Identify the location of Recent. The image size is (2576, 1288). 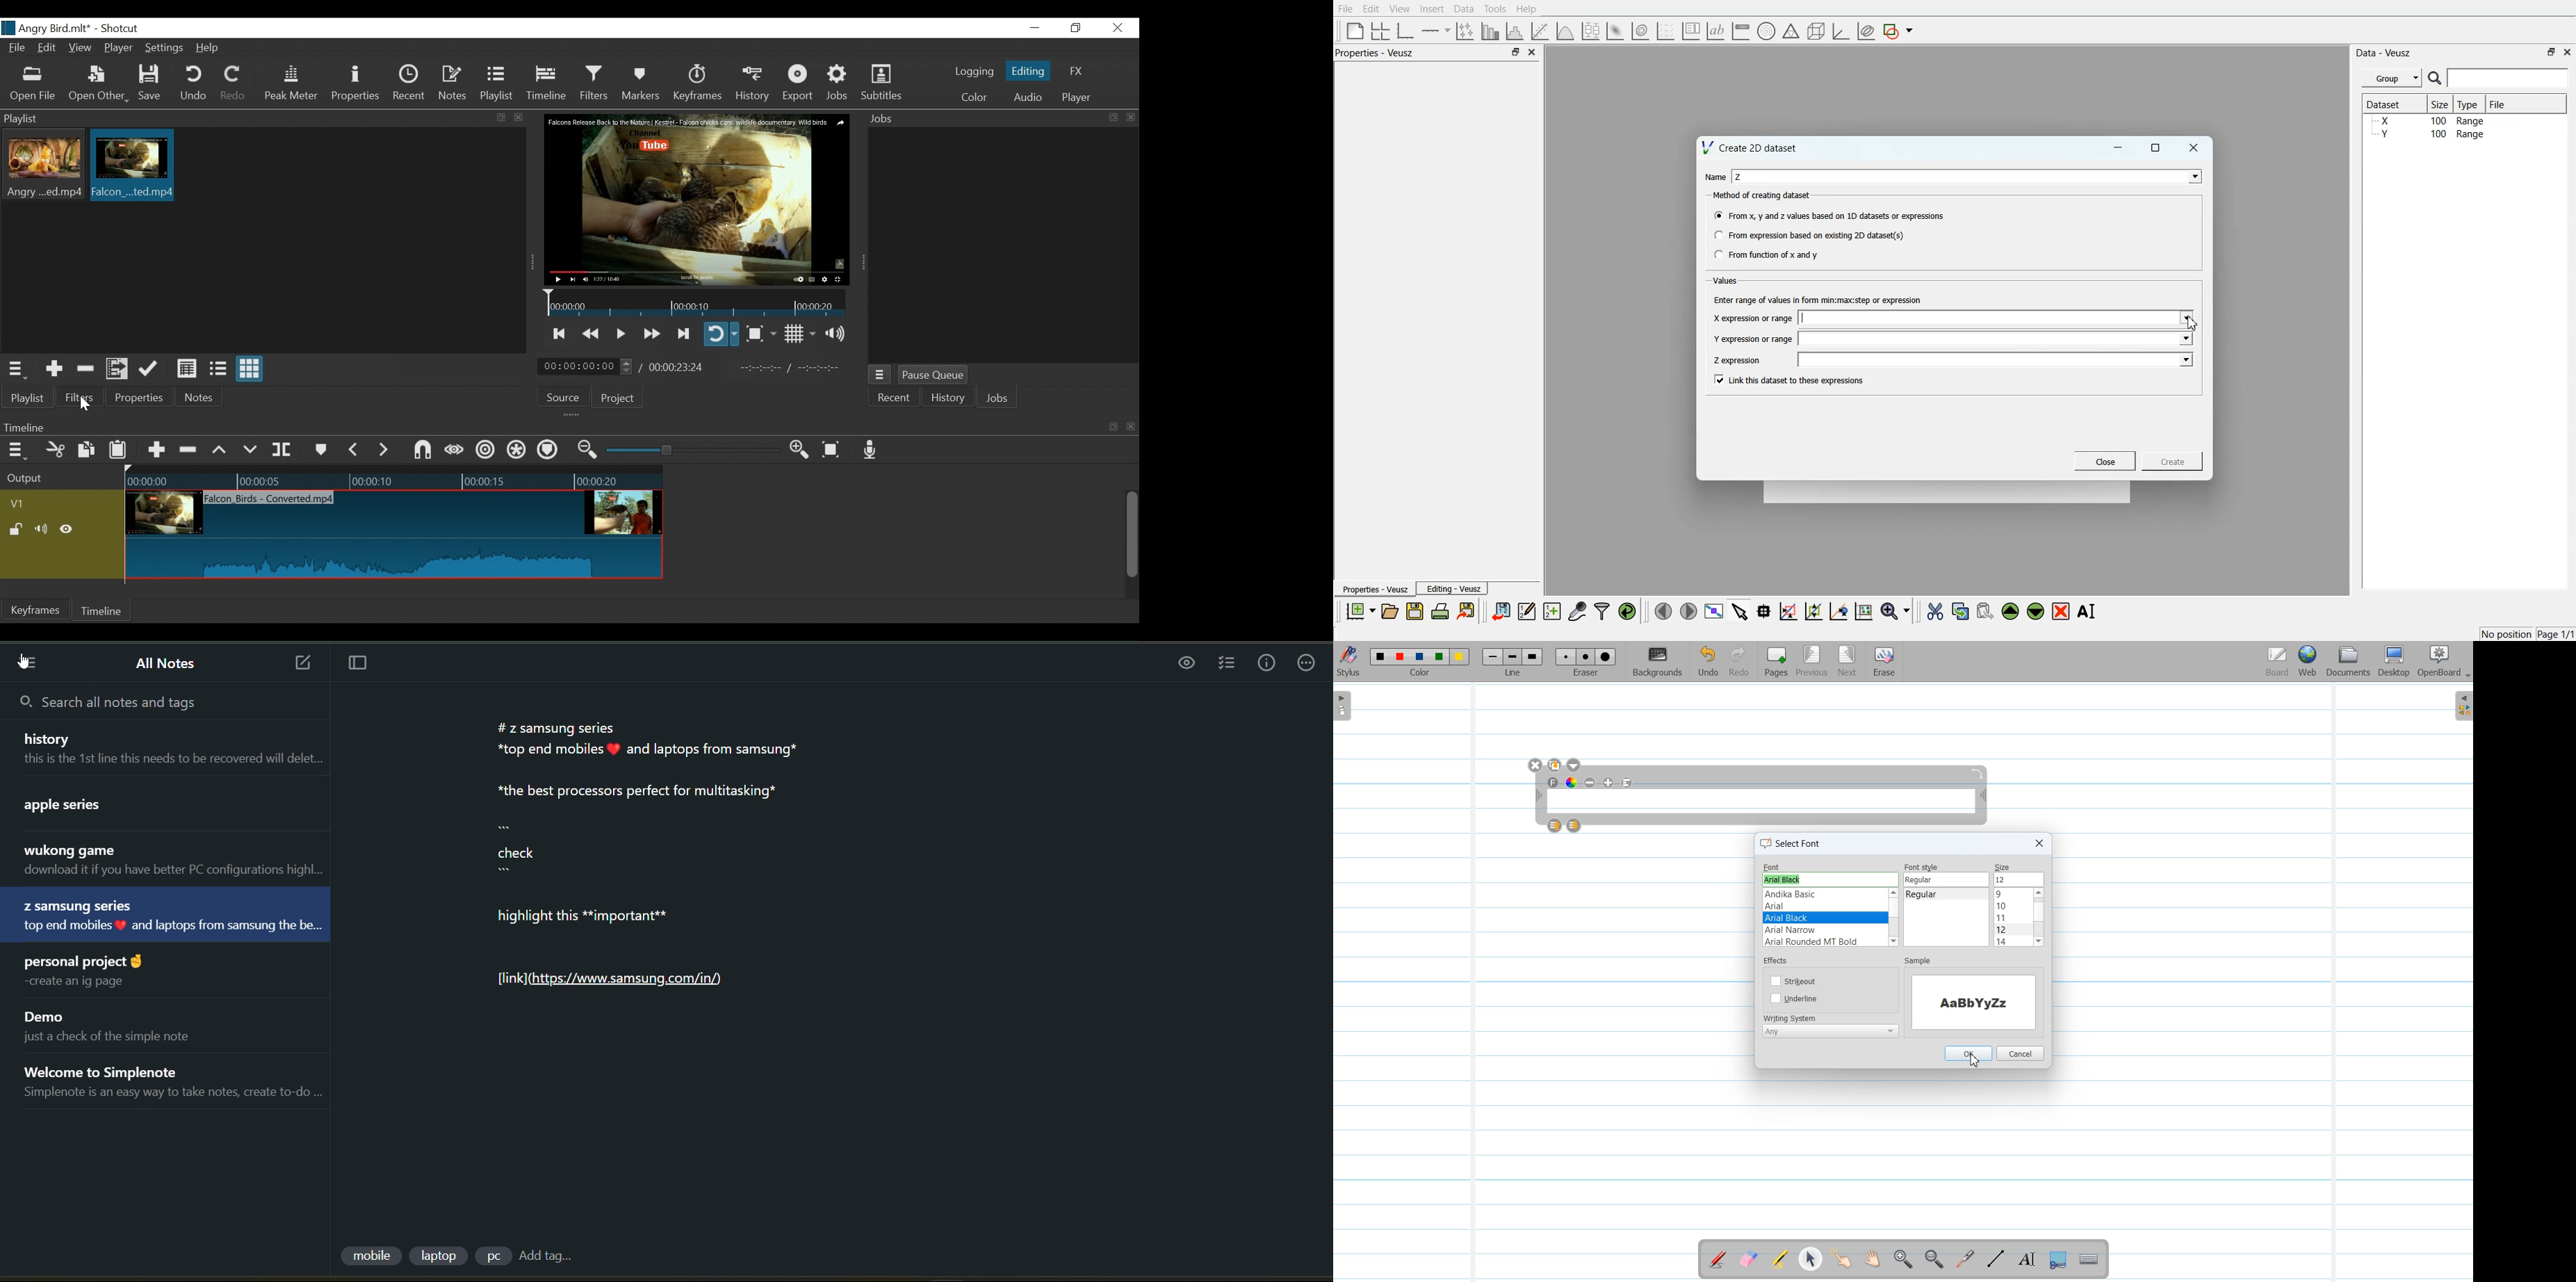
(892, 399).